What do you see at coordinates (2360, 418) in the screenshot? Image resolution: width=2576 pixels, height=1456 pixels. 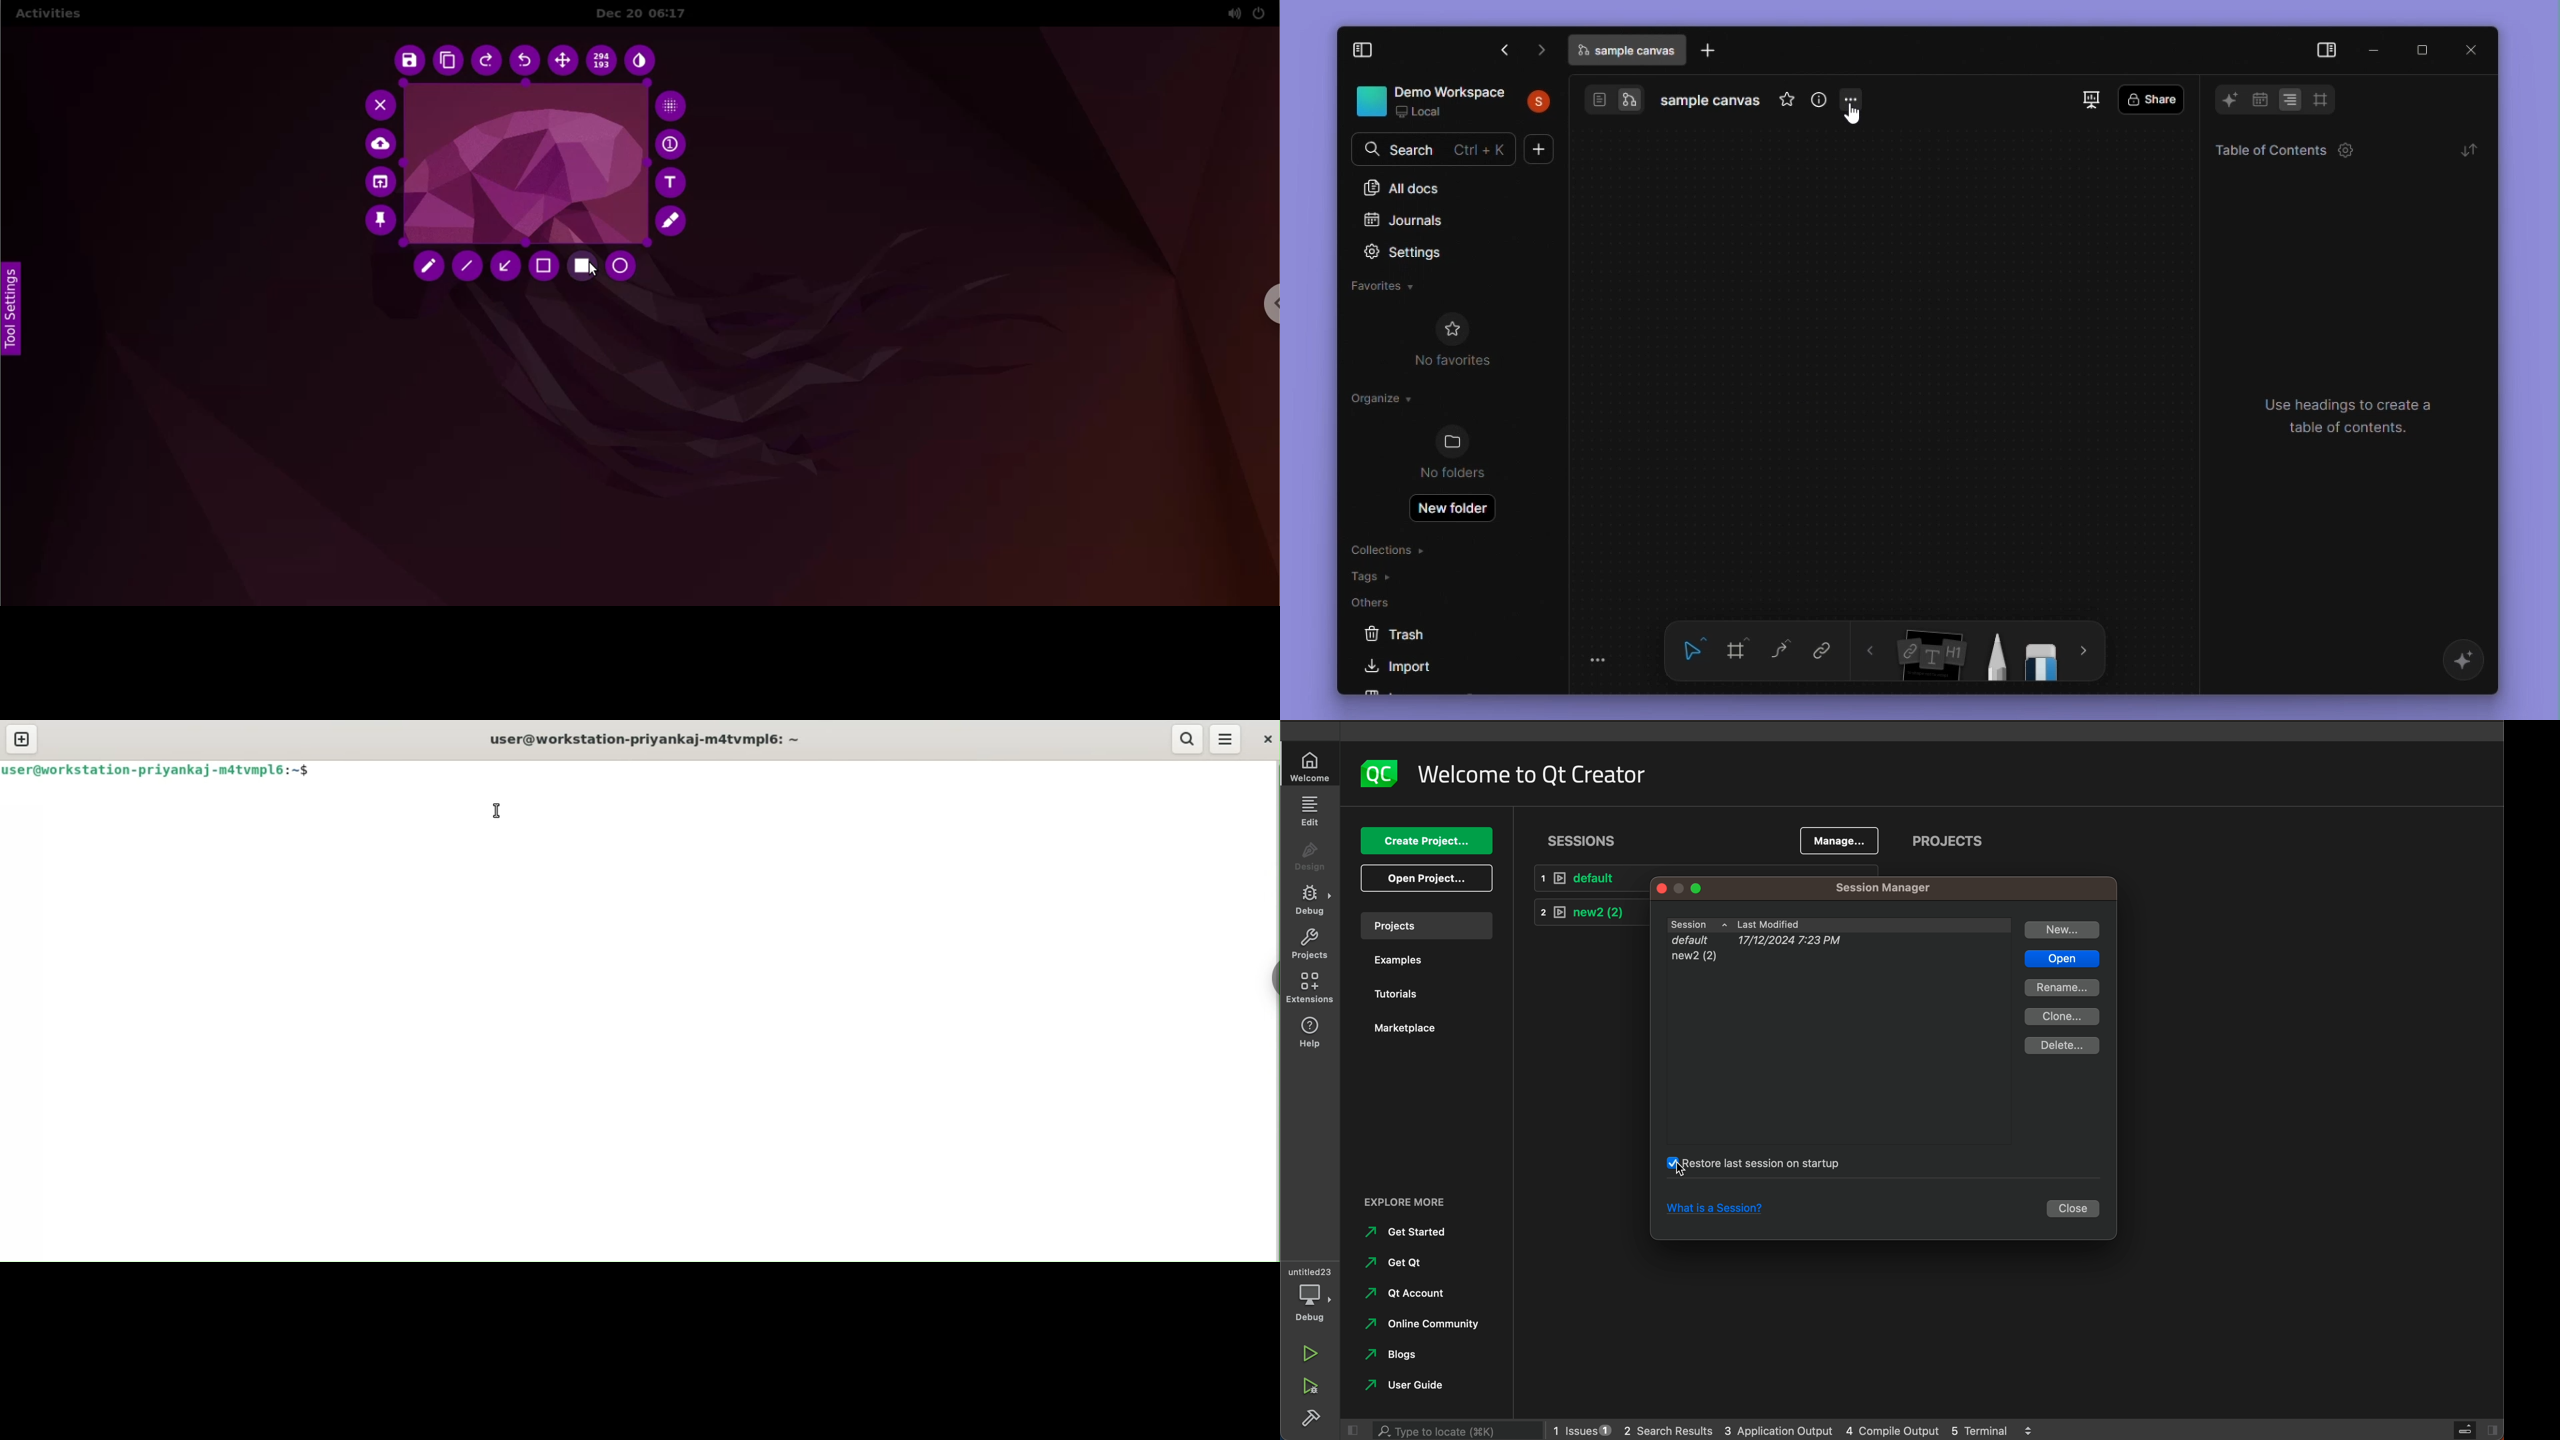 I see `text` at bounding box center [2360, 418].